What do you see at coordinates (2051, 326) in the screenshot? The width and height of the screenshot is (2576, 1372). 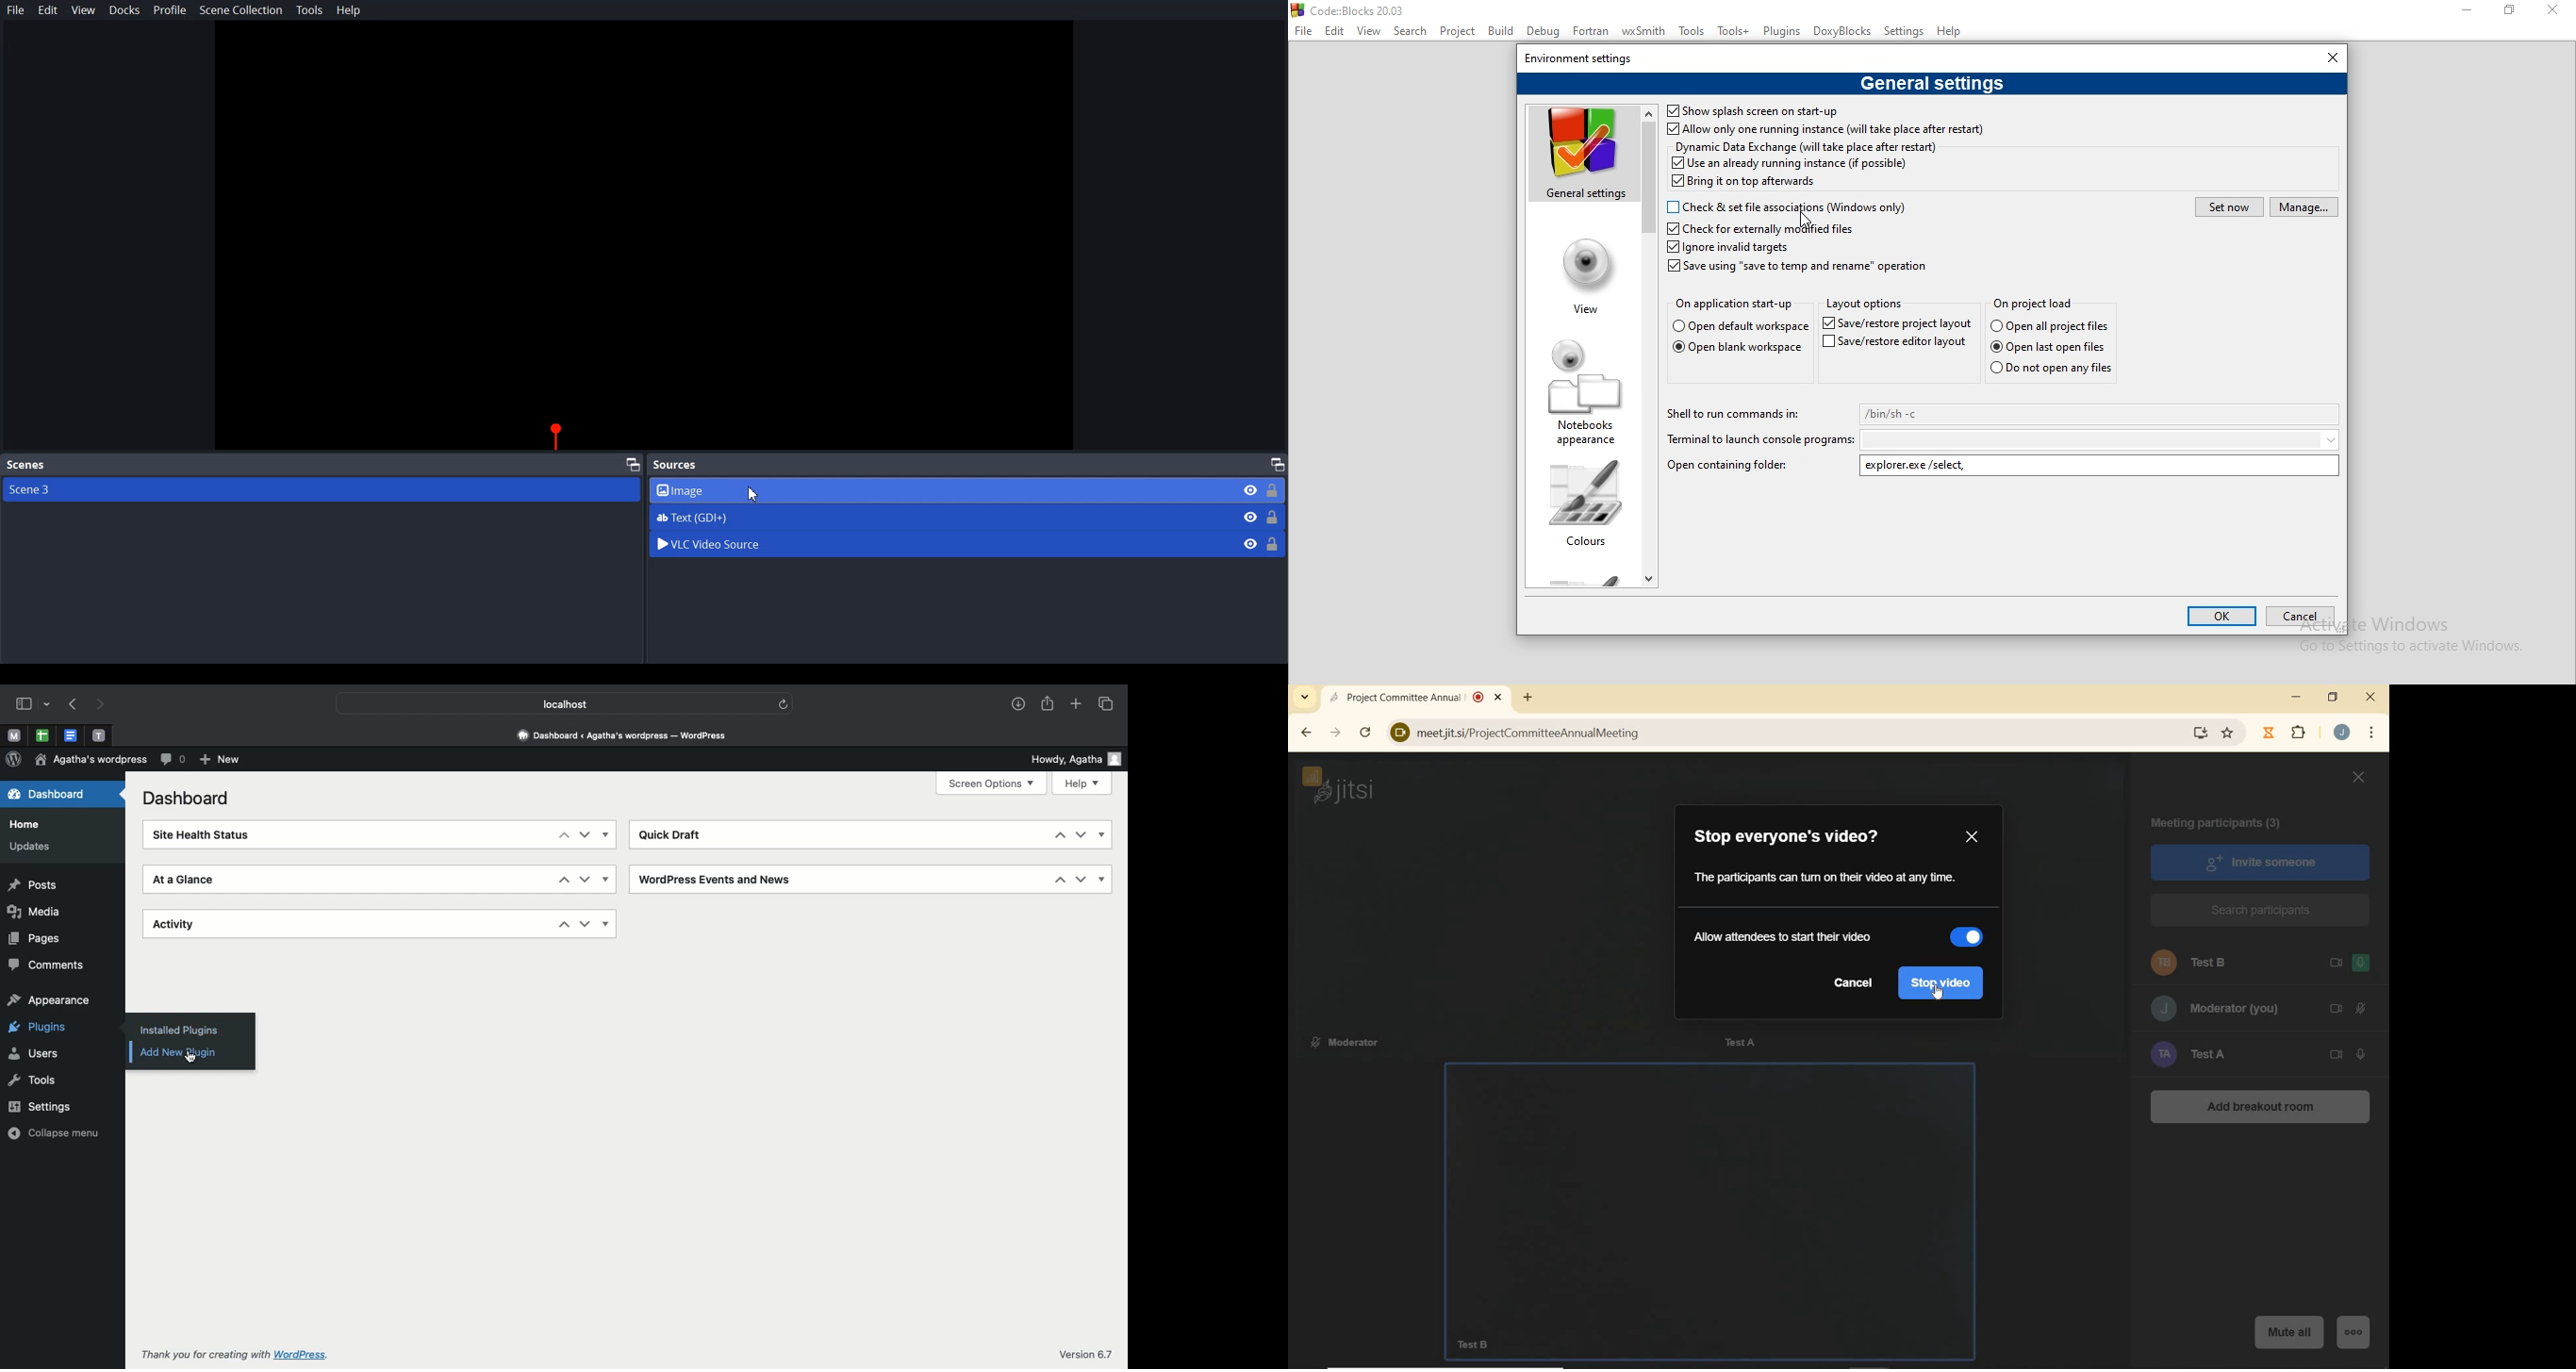 I see `Open all project files` at bounding box center [2051, 326].